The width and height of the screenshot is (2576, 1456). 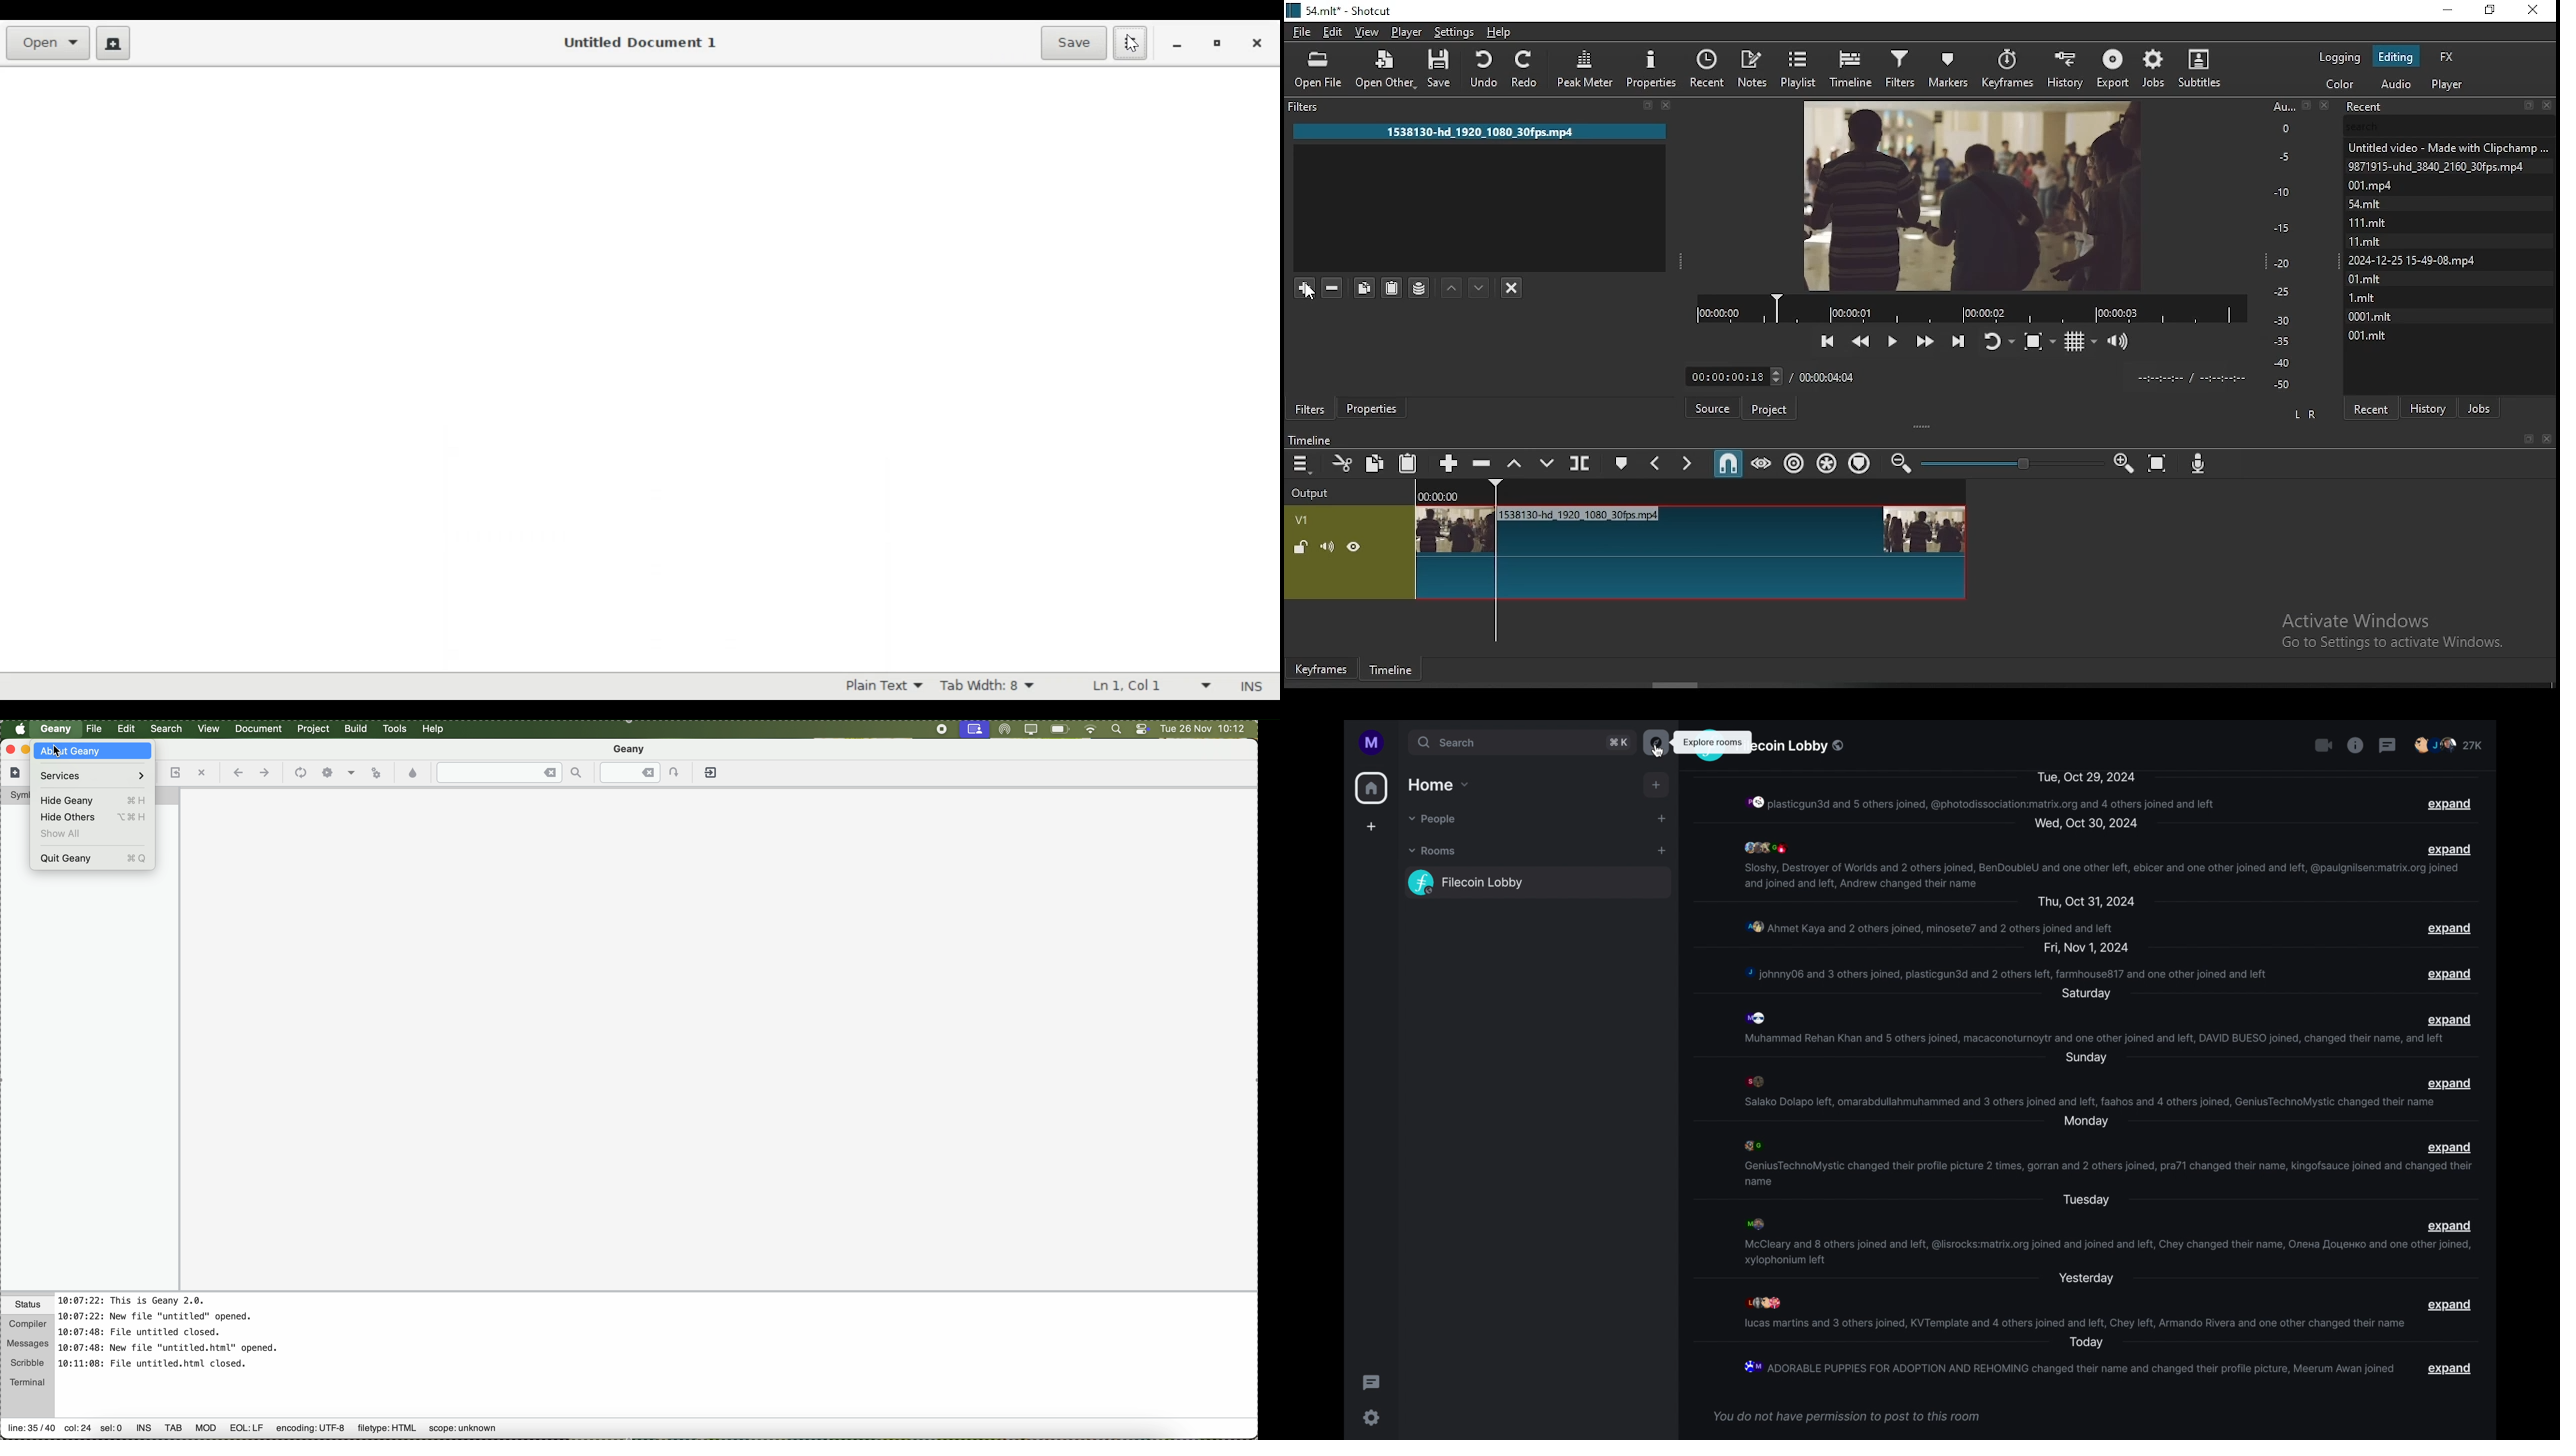 What do you see at coordinates (1395, 289) in the screenshot?
I see `paste filters` at bounding box center [1395, 289].